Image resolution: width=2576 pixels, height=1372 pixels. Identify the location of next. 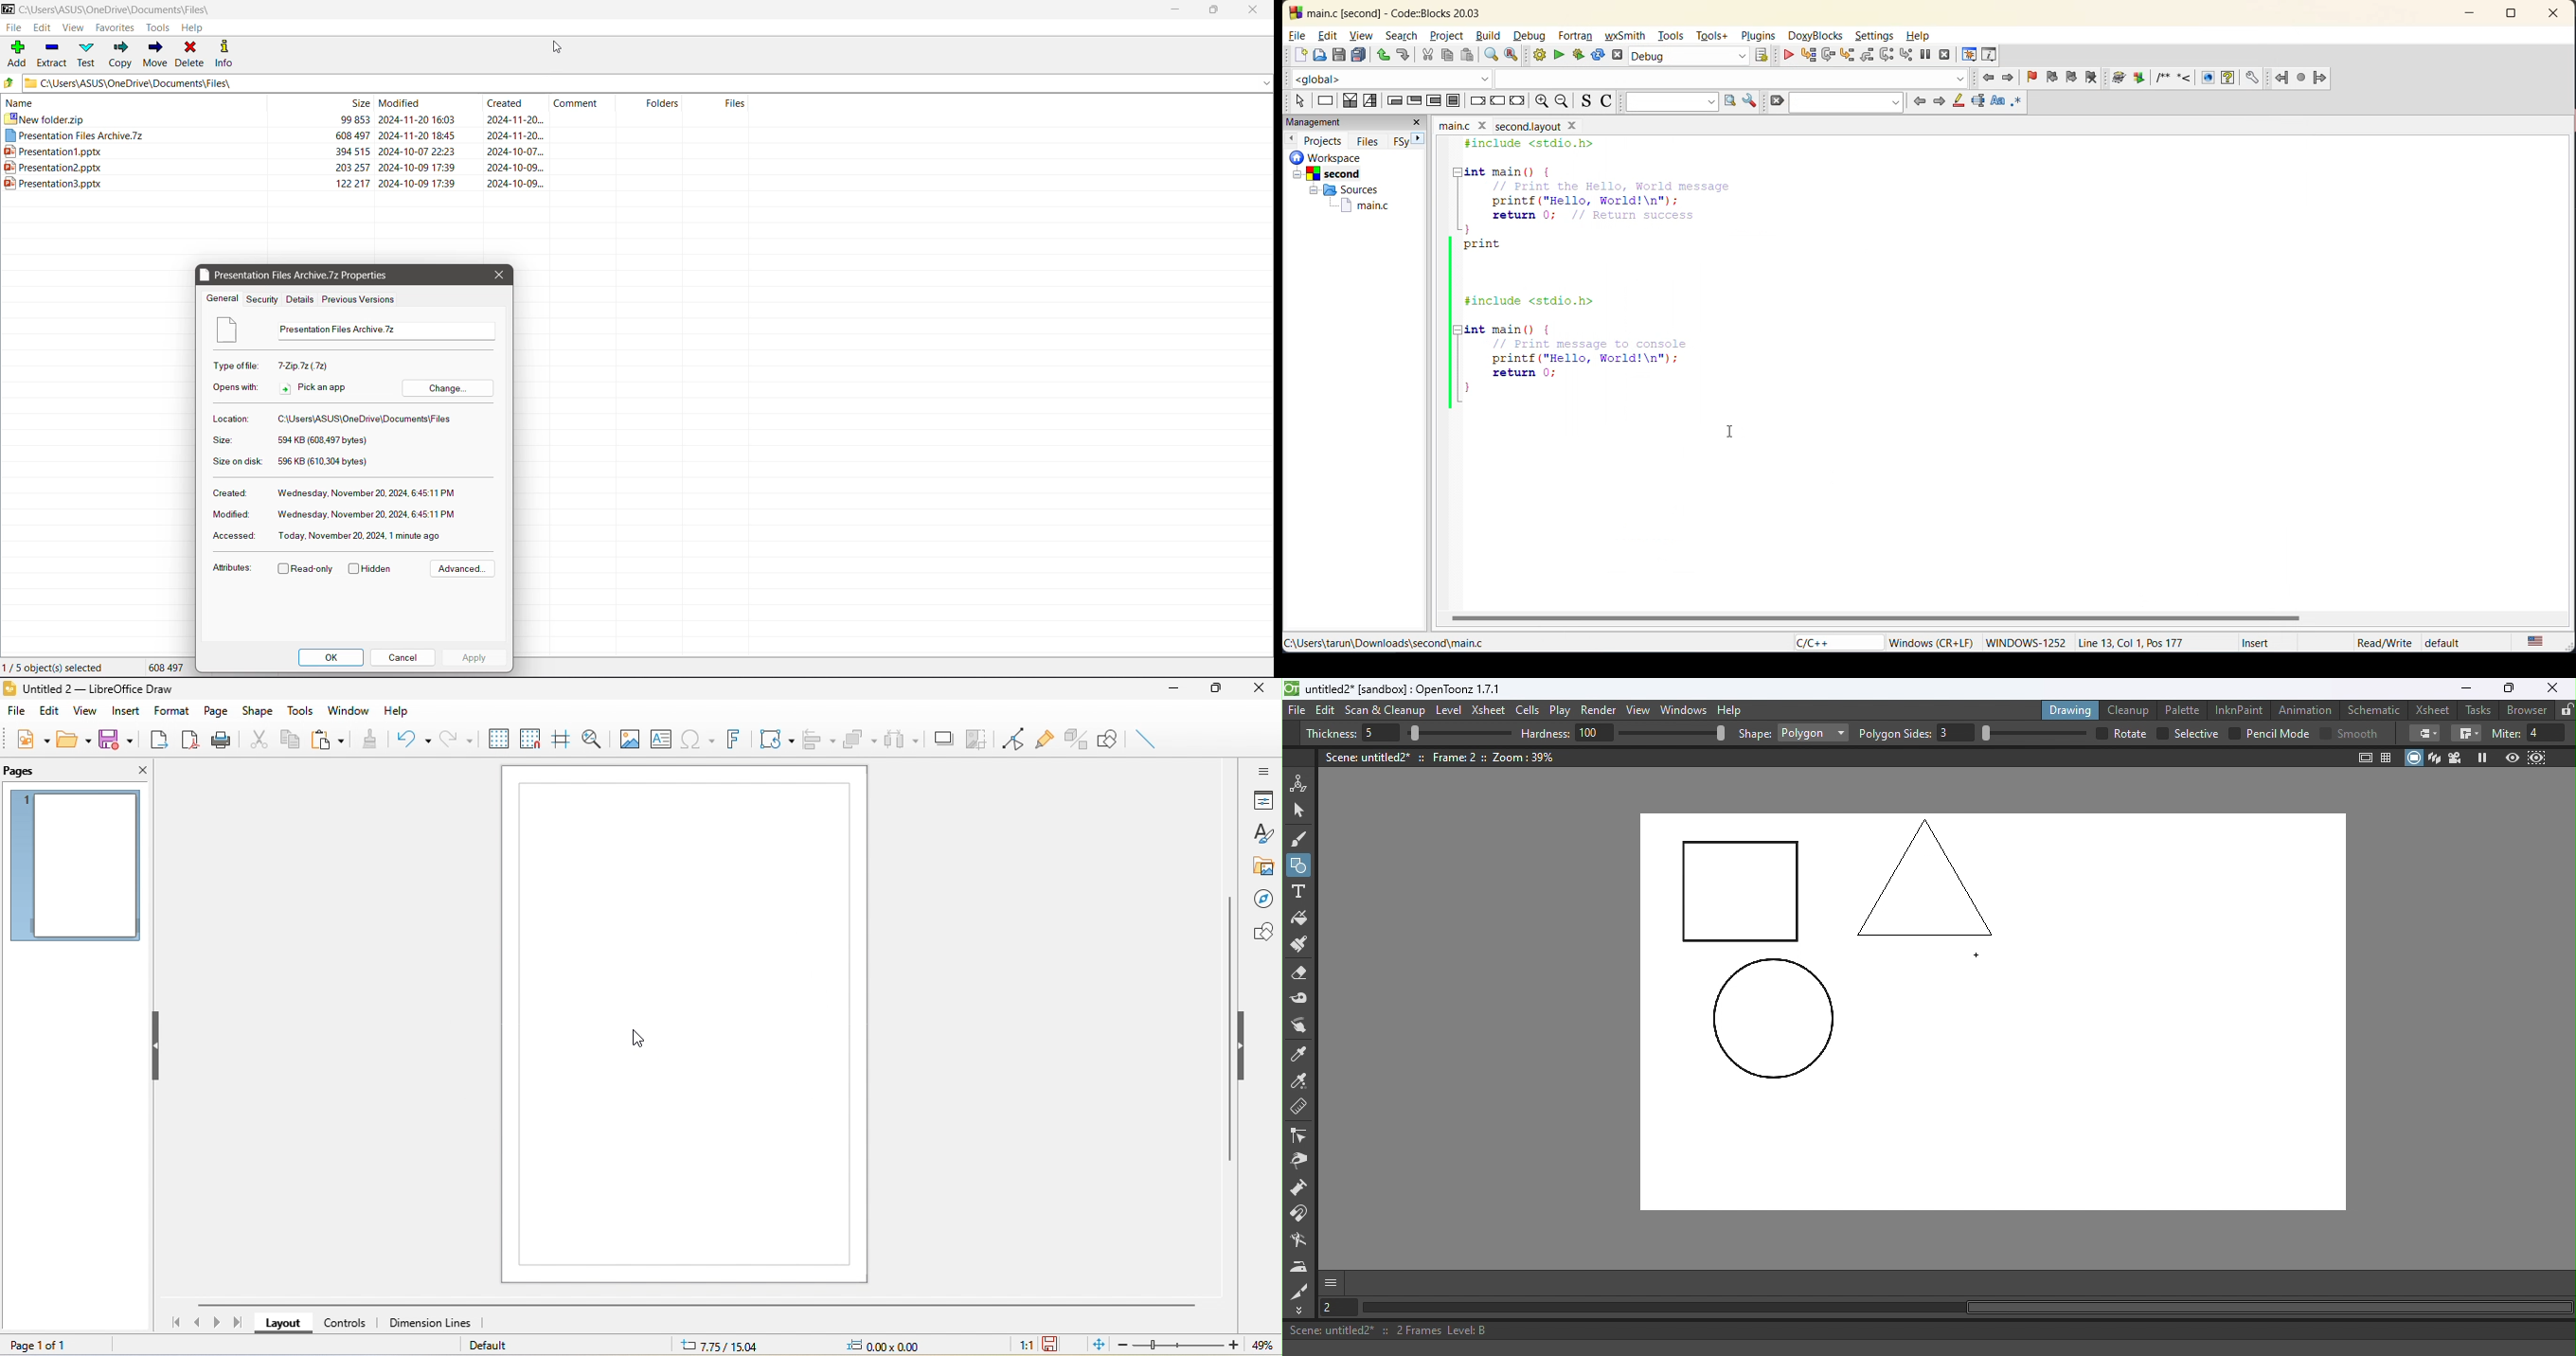
(1424, 141).